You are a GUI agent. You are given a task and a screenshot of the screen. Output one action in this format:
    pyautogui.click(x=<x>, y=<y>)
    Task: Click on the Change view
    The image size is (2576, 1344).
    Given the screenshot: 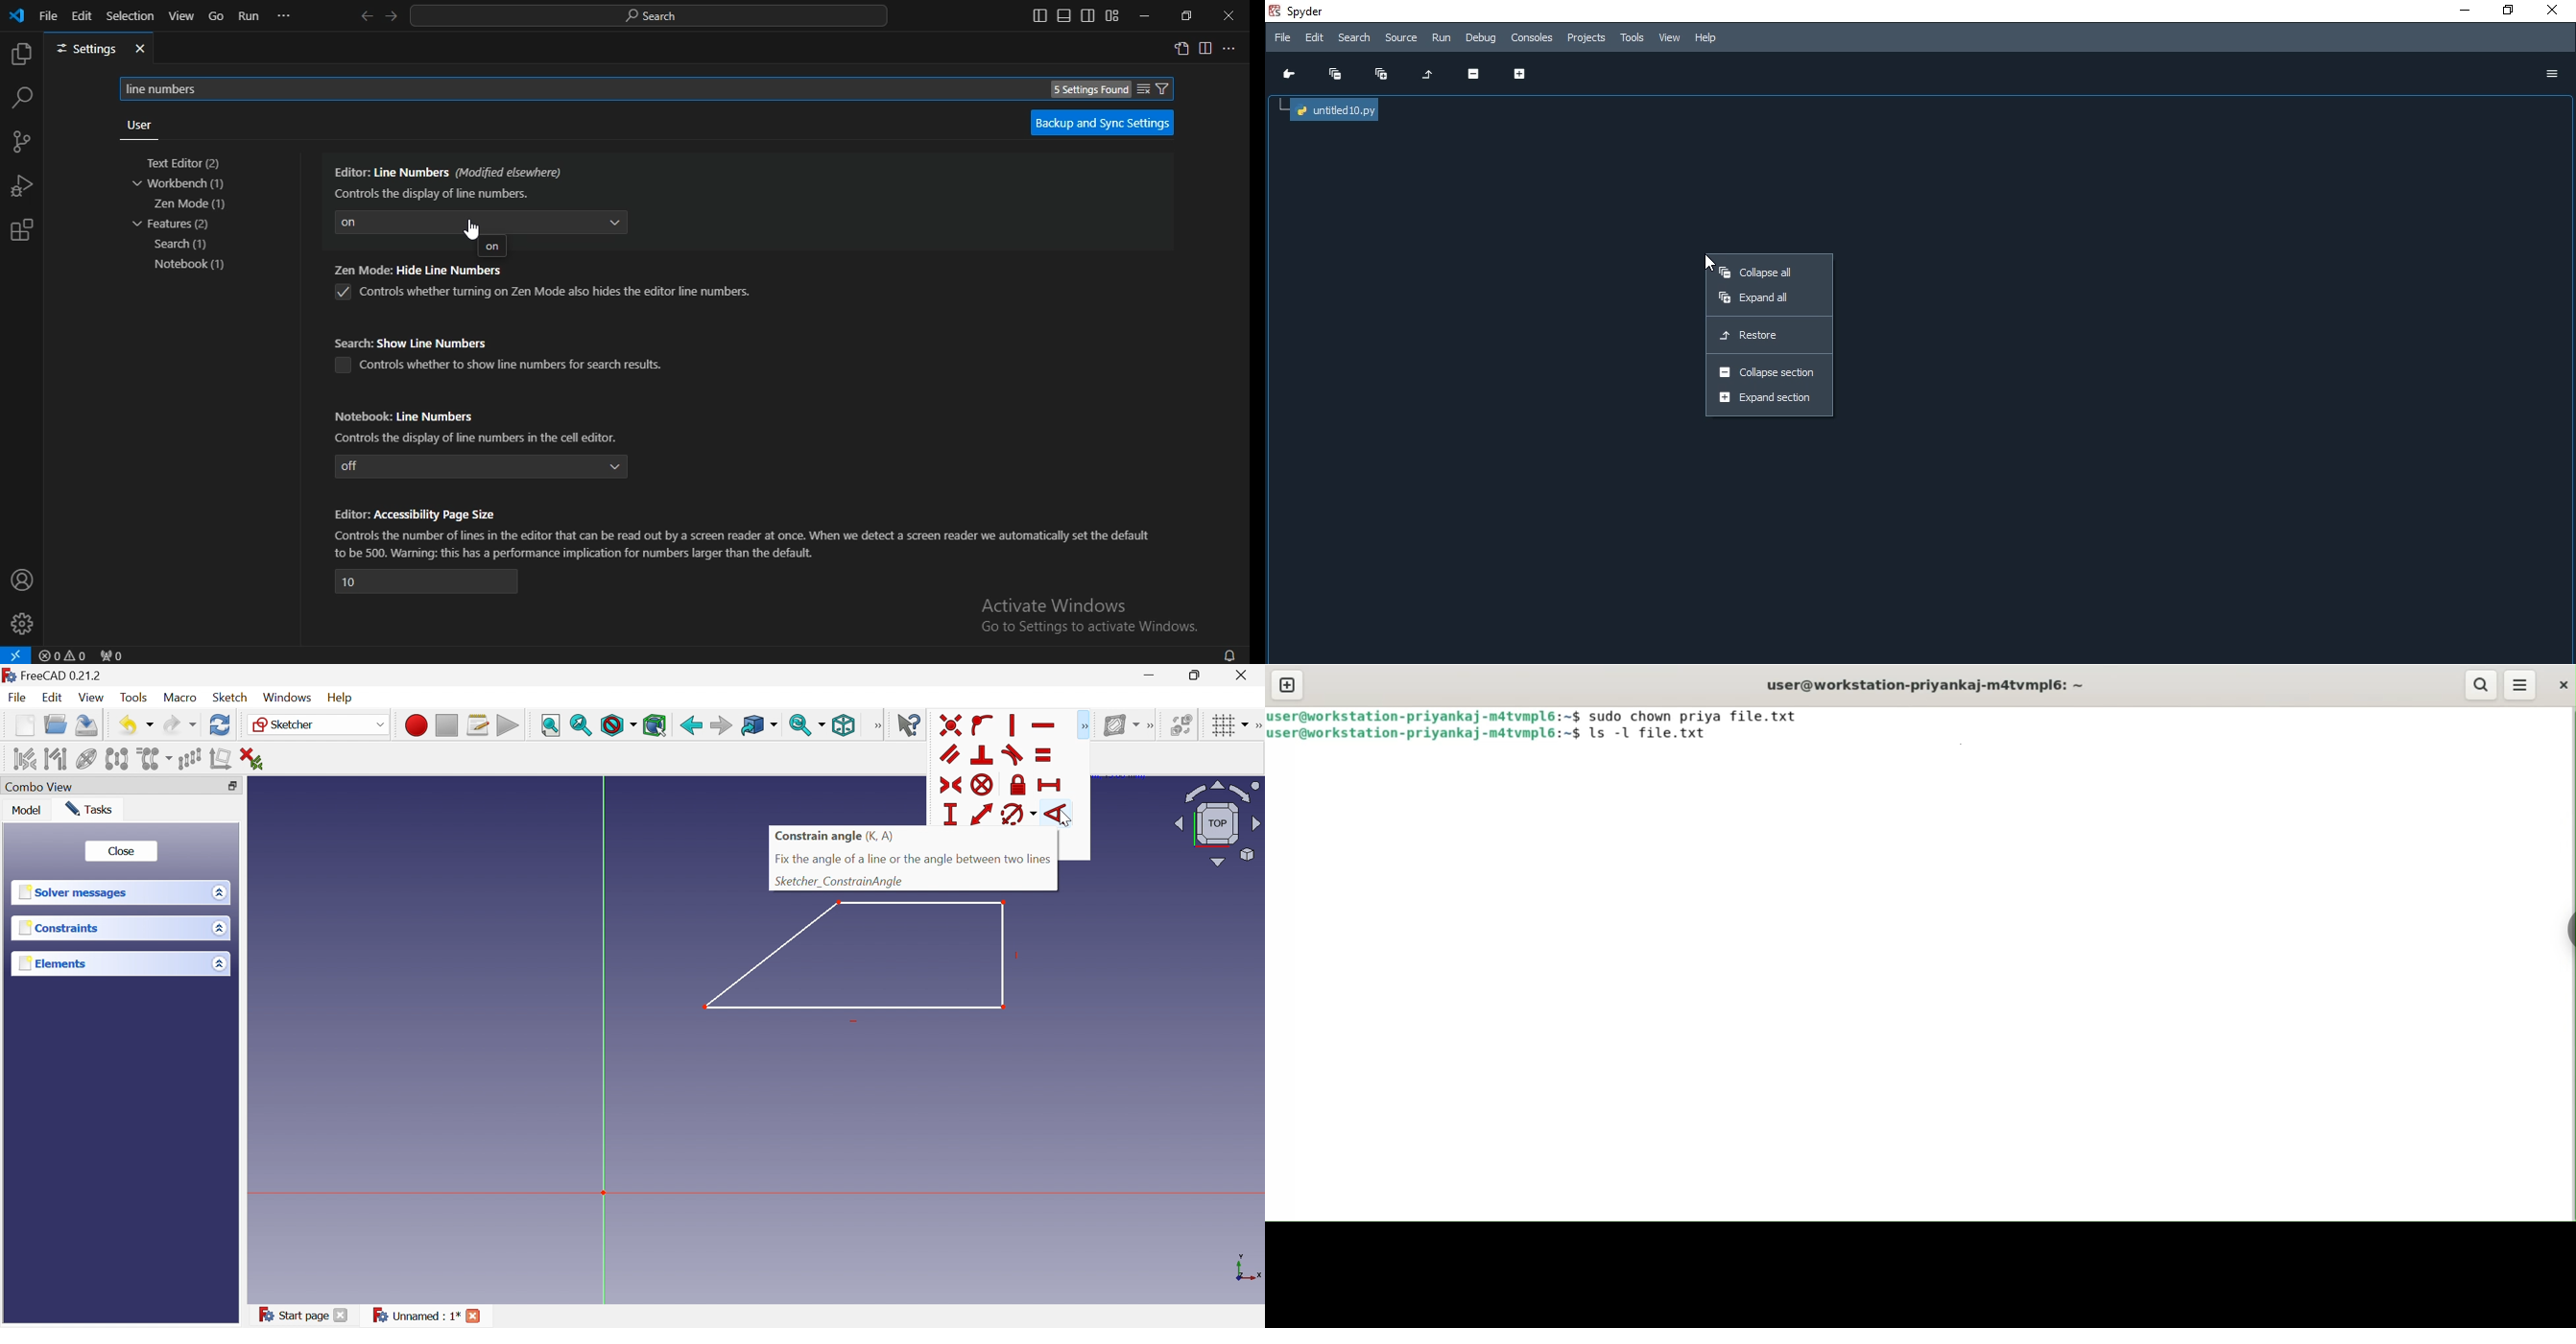 What is the action you would take?
    pyautogui.click(x=232, y=786)
    